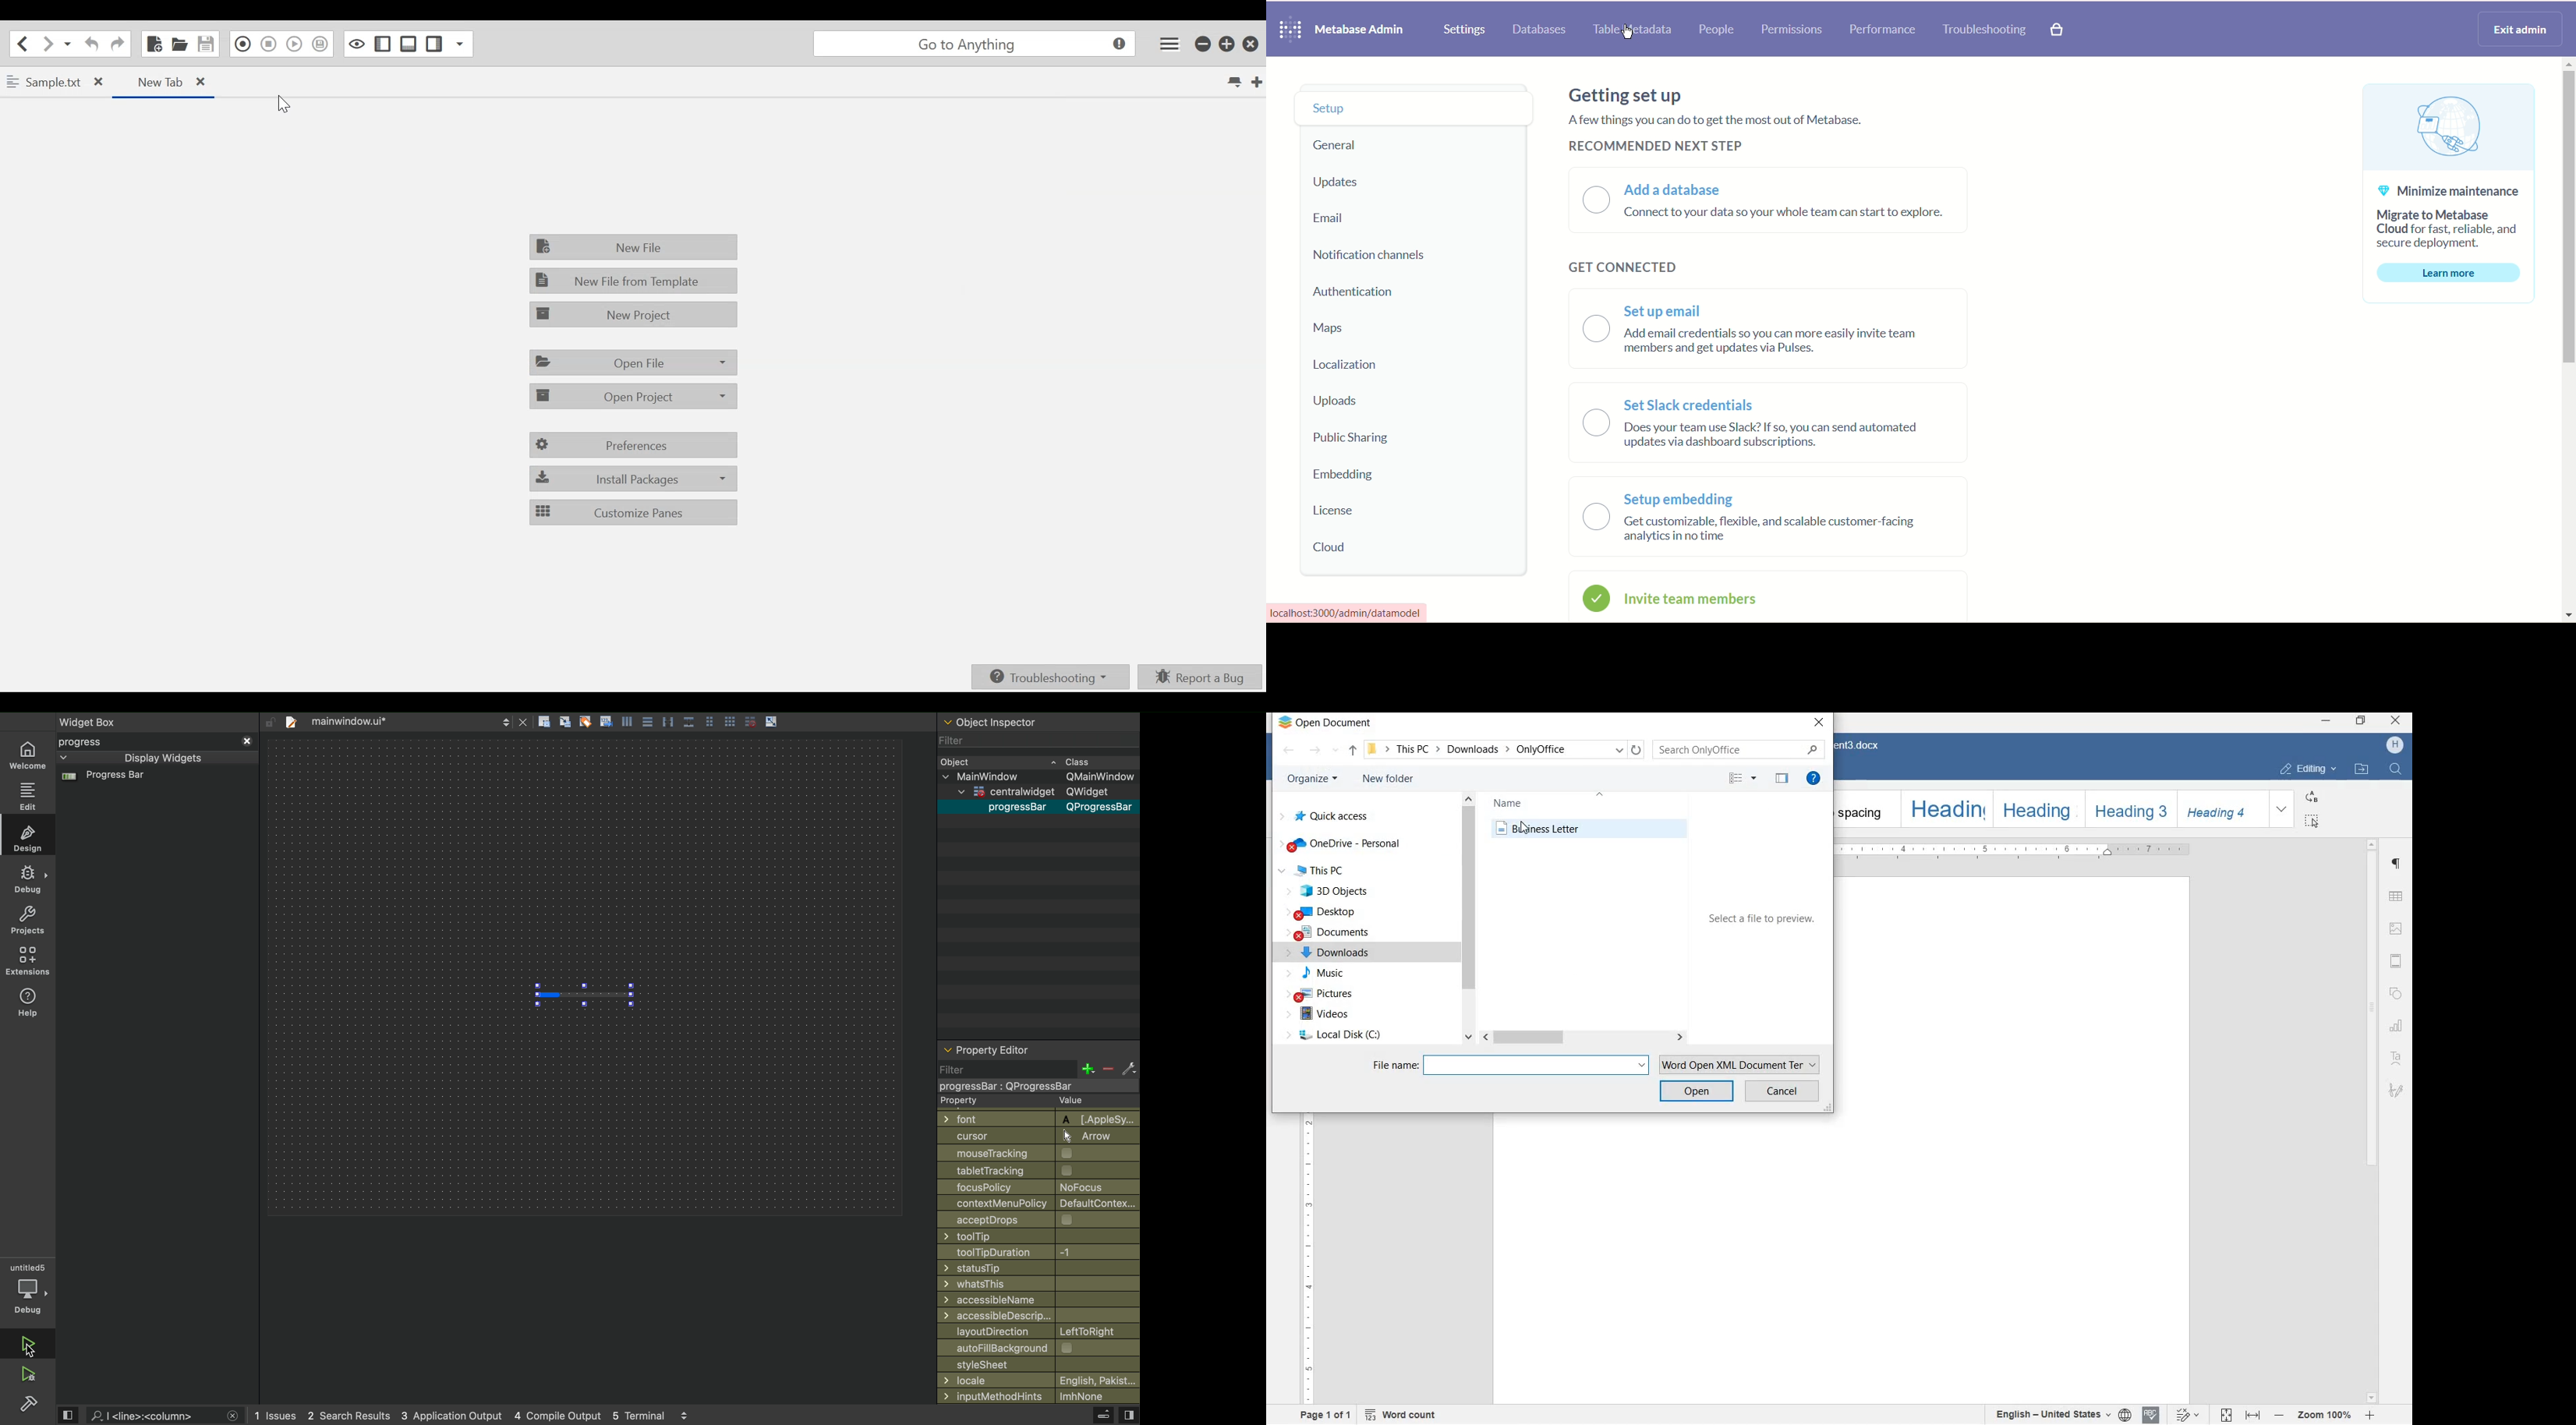 The image size is (2576, 1428). I want to click on signature, so click(2398, 1090).